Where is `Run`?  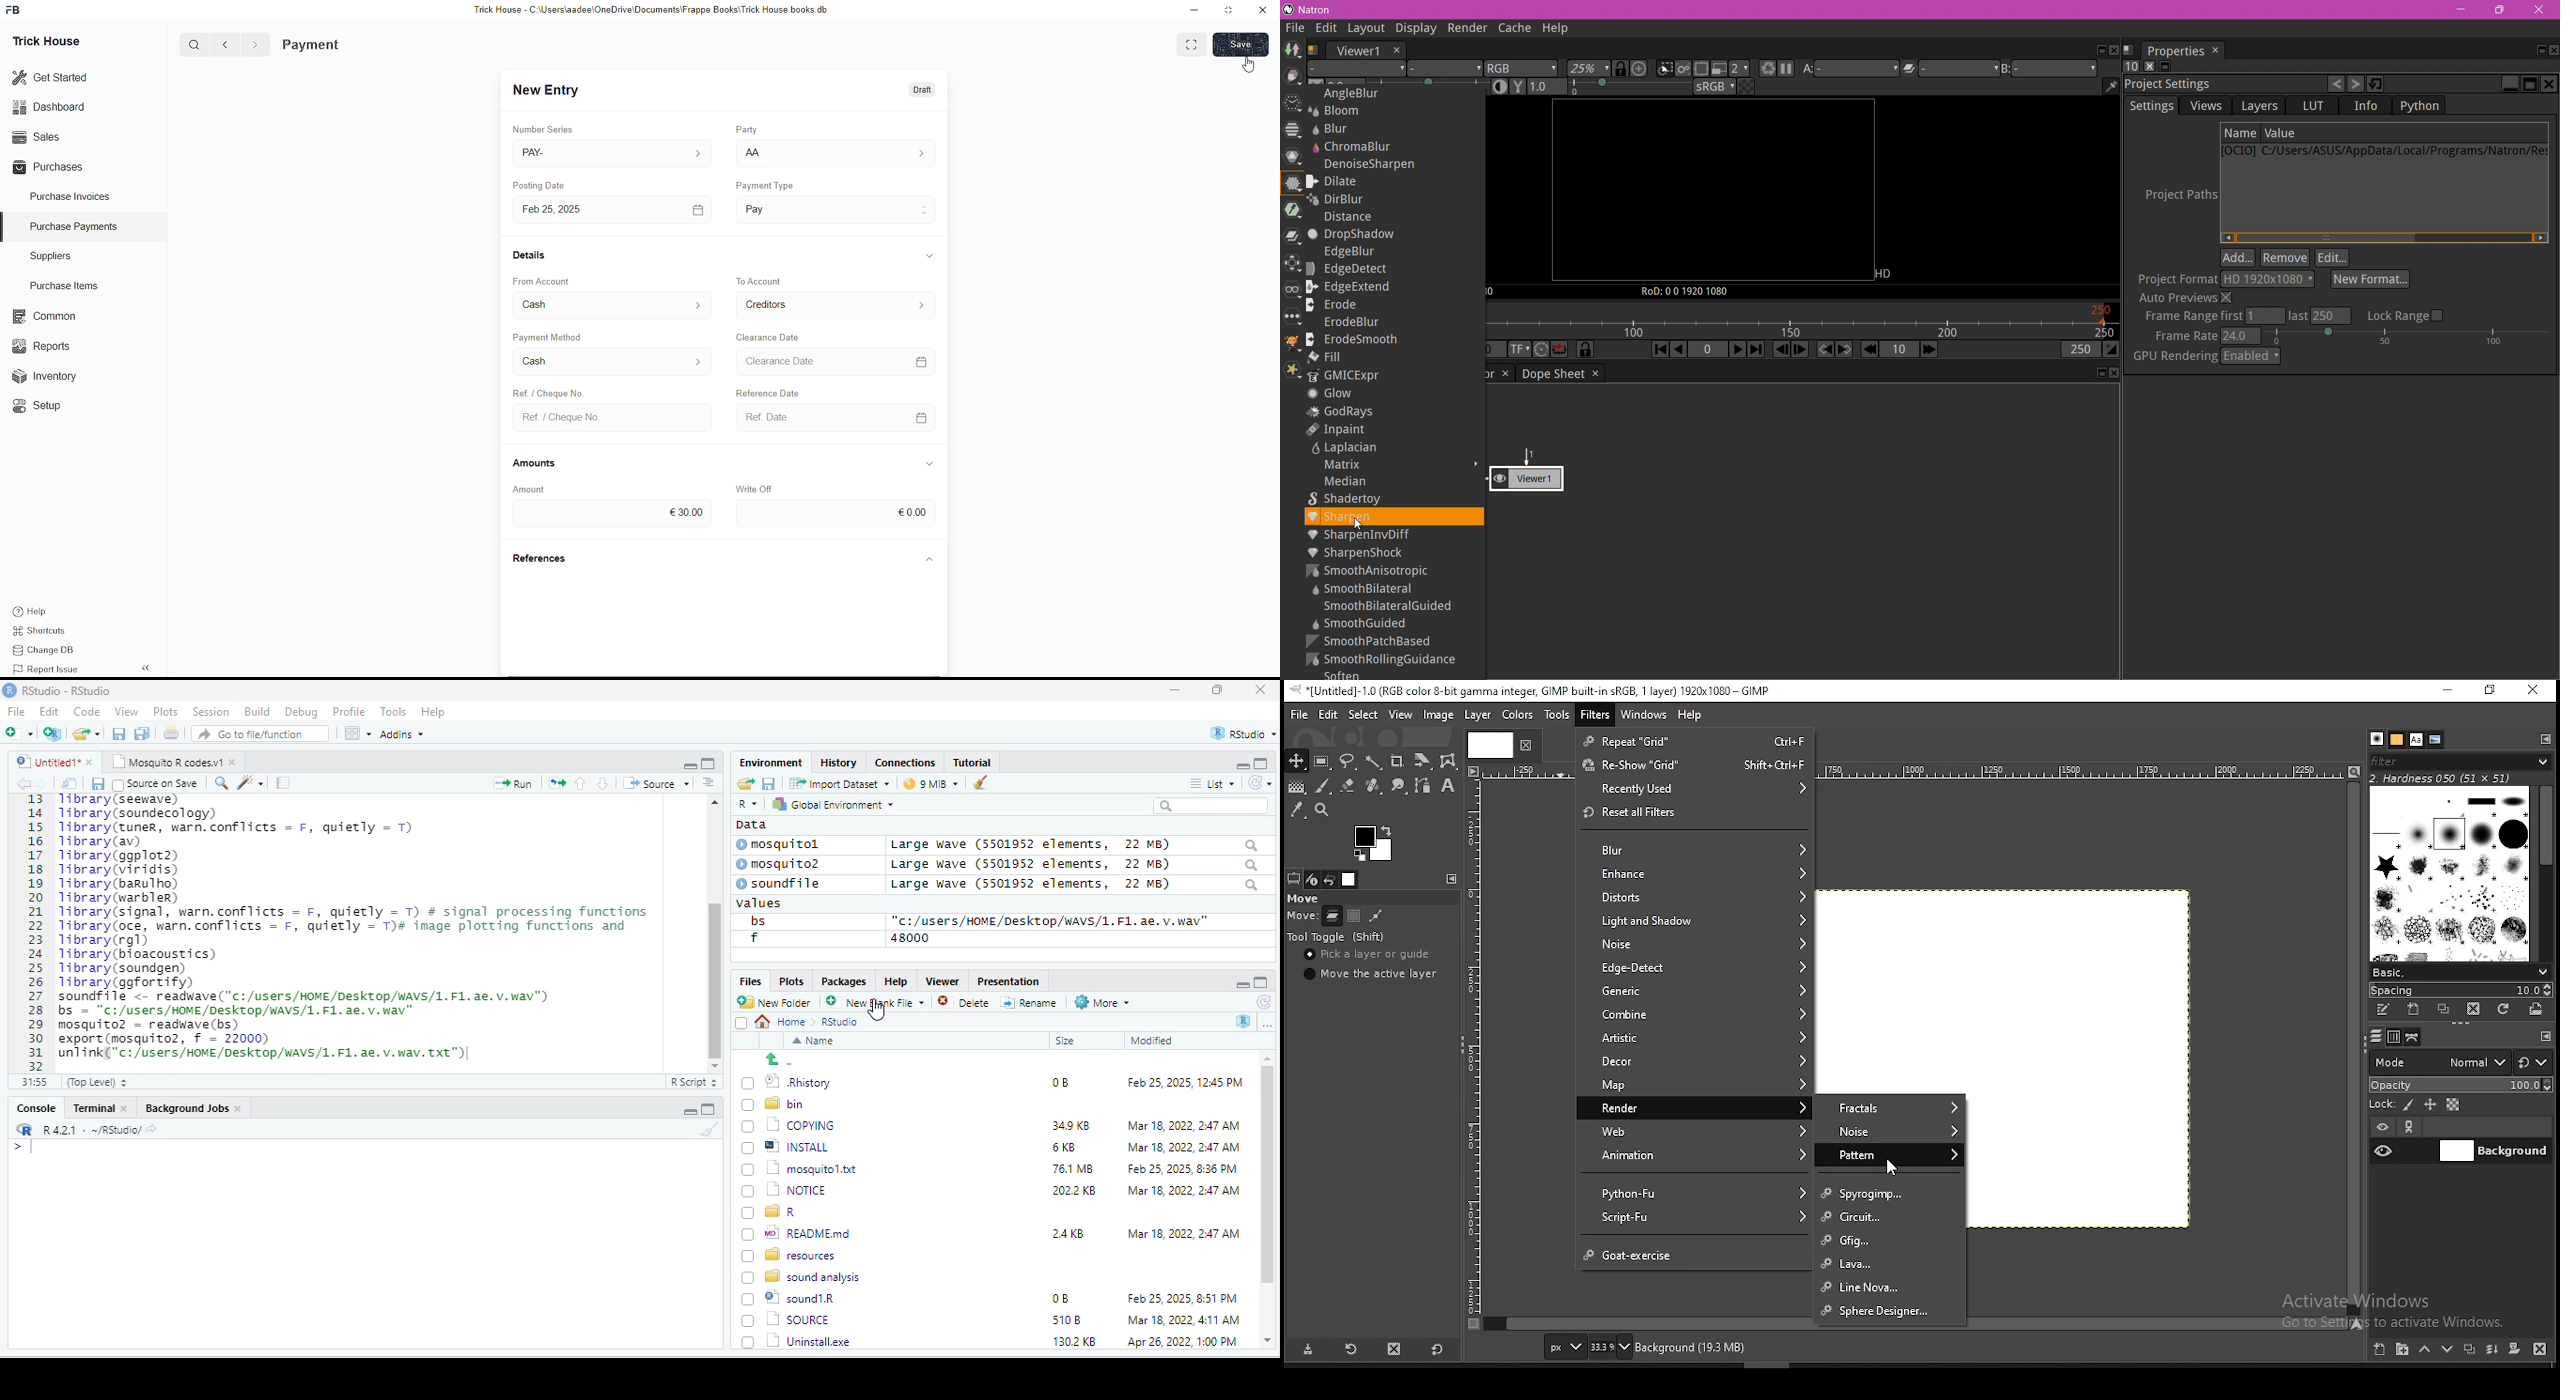
Run is located at coordinates (509, 783).